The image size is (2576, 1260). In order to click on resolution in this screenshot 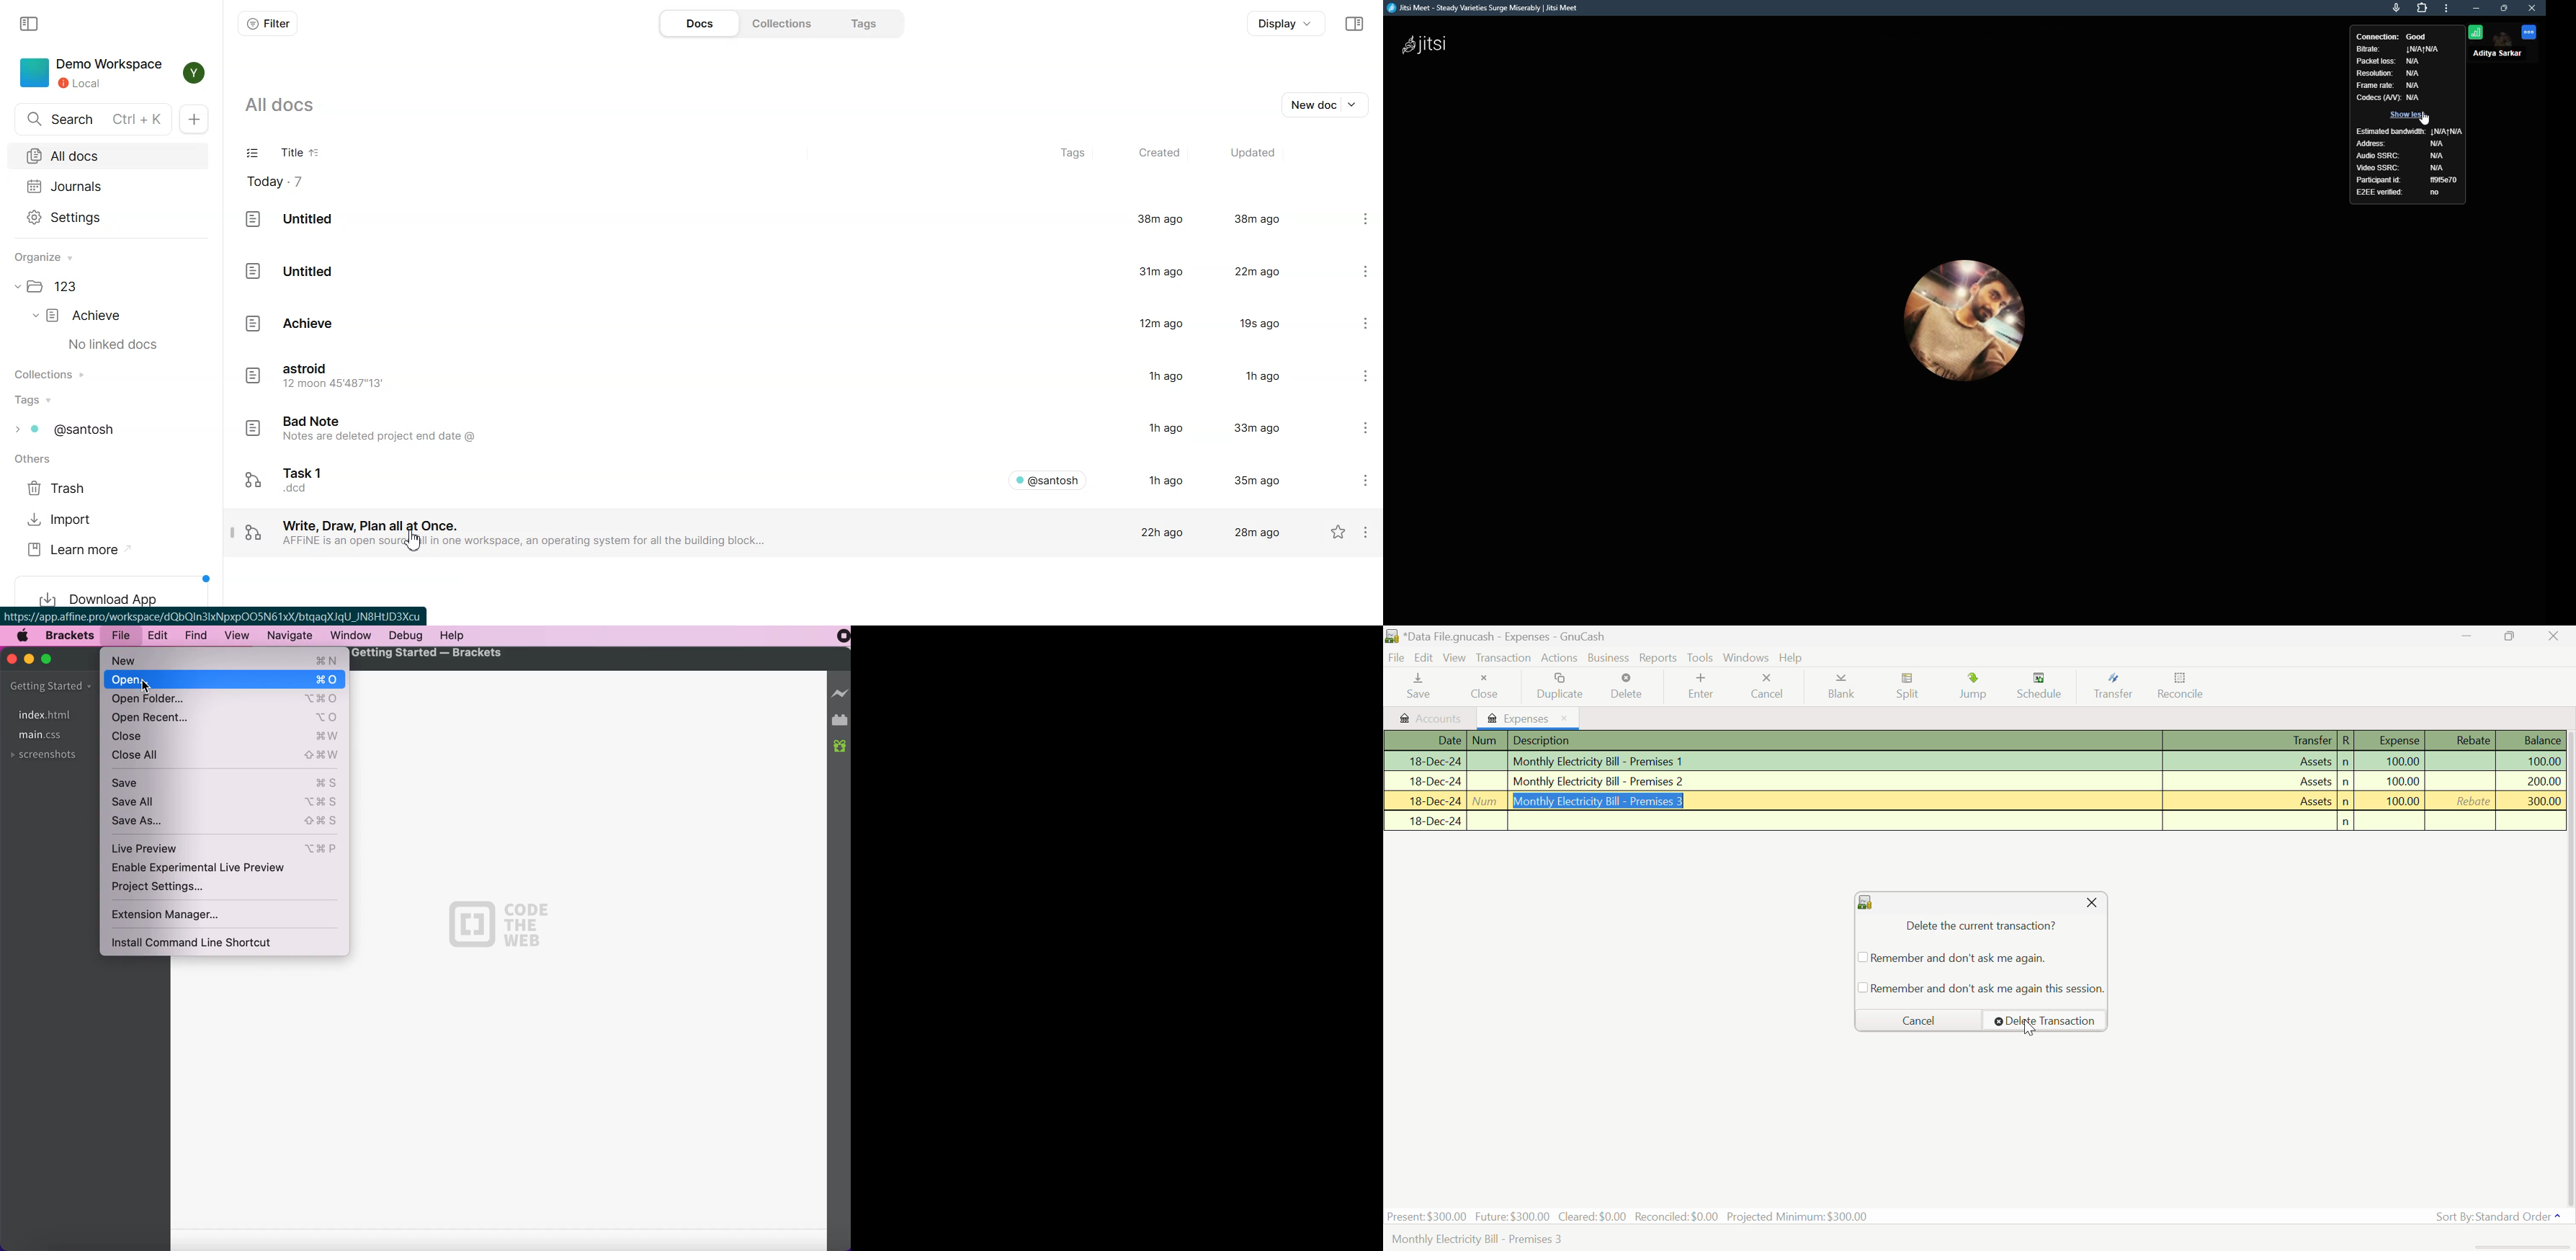, I will do `click(2374, 75)`.